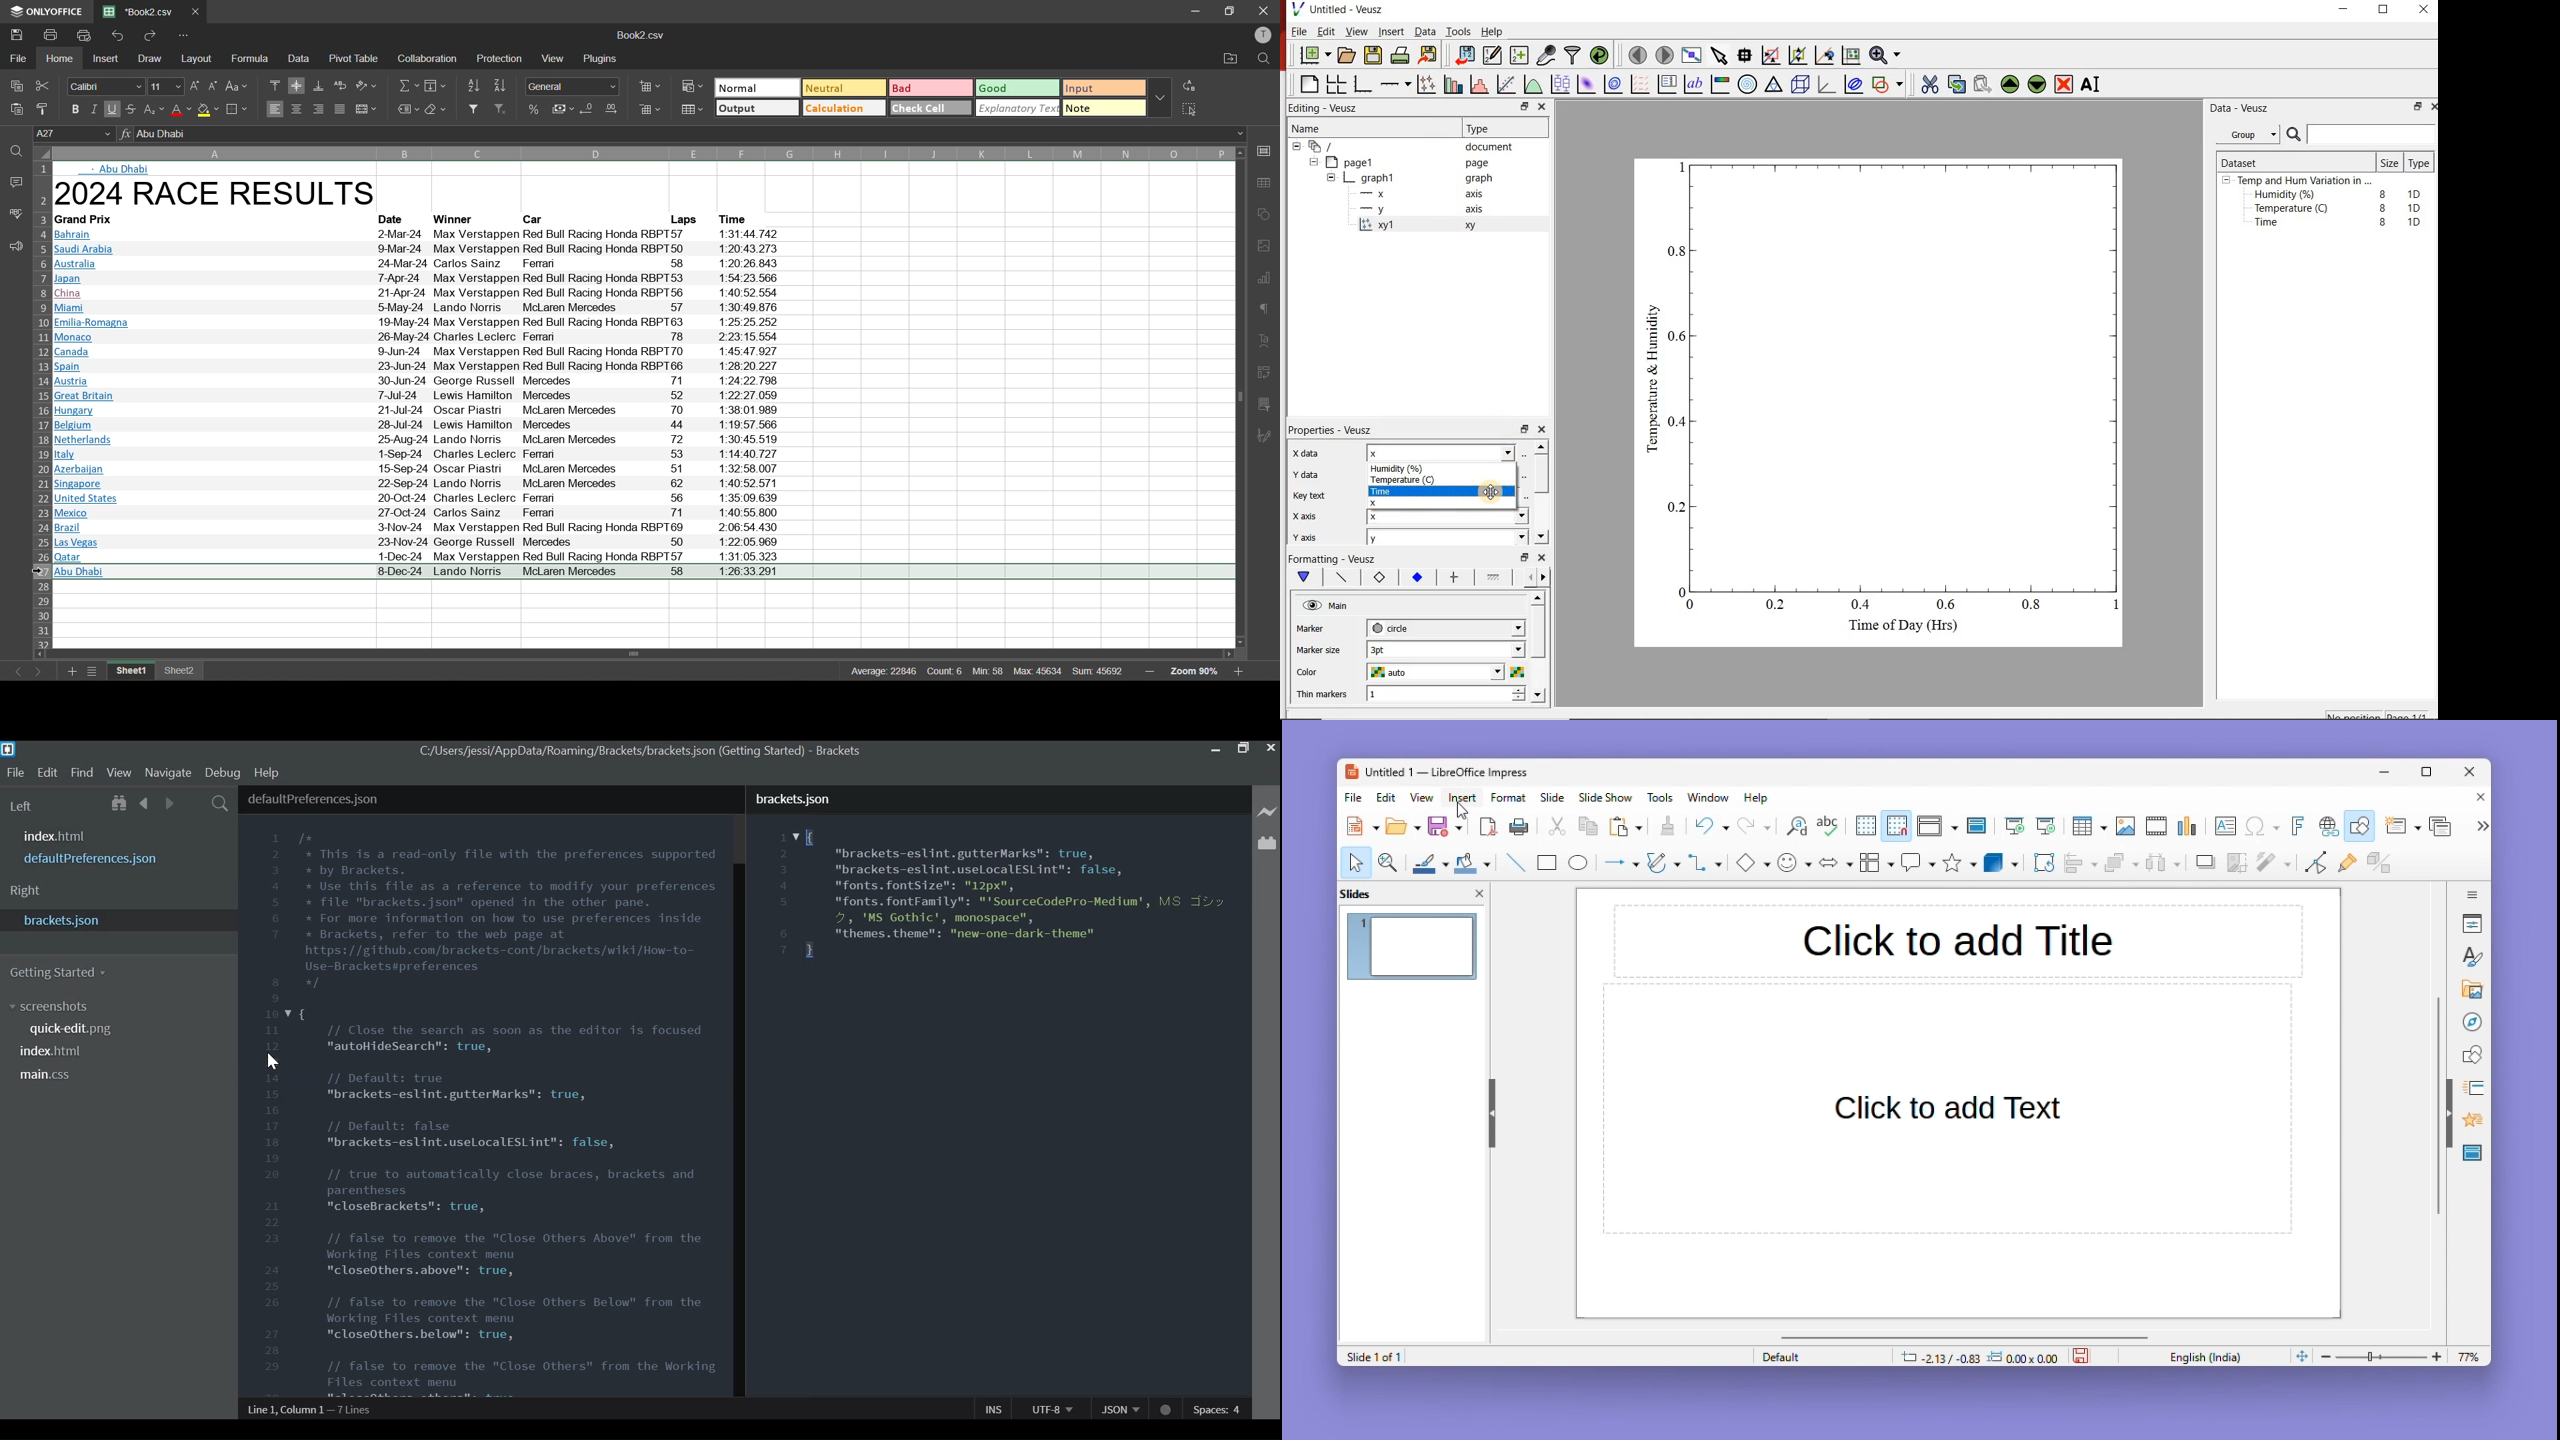 This screenshot has height=1456, width=2576. Describe the element at coordinates (184, 36) in the screenshot. I see `options` at that location.